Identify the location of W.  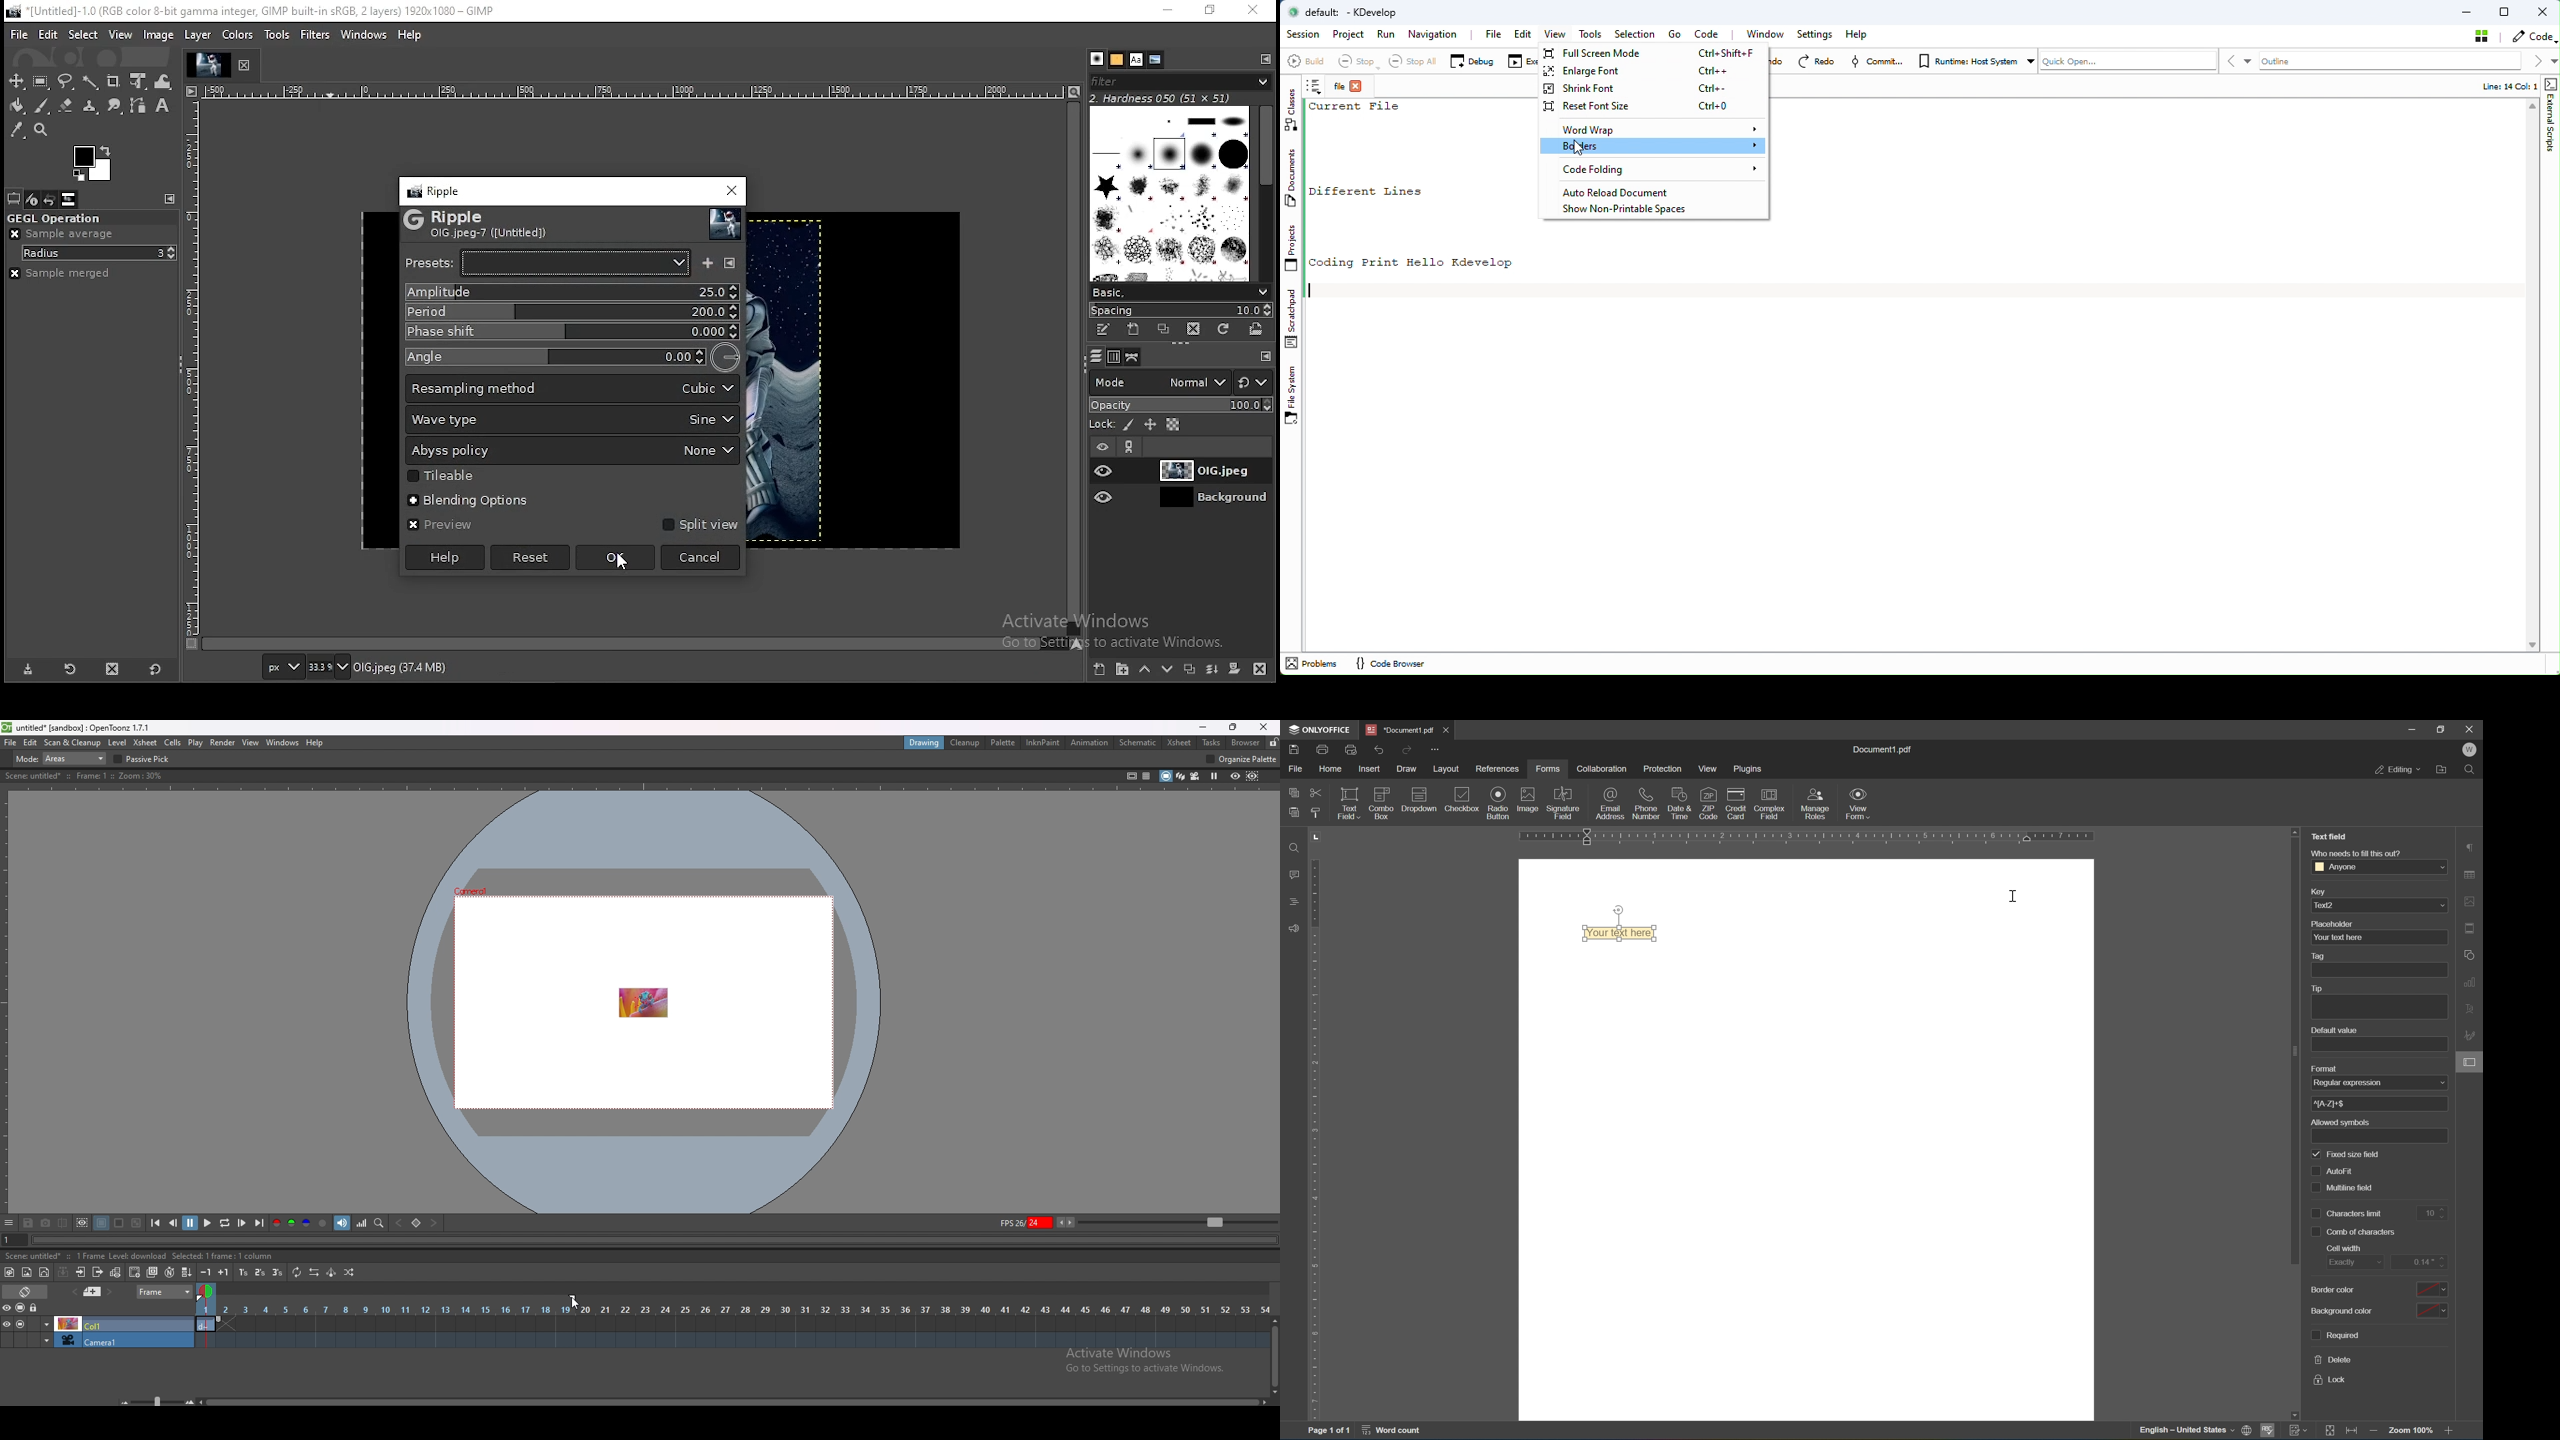
(2471, 749).